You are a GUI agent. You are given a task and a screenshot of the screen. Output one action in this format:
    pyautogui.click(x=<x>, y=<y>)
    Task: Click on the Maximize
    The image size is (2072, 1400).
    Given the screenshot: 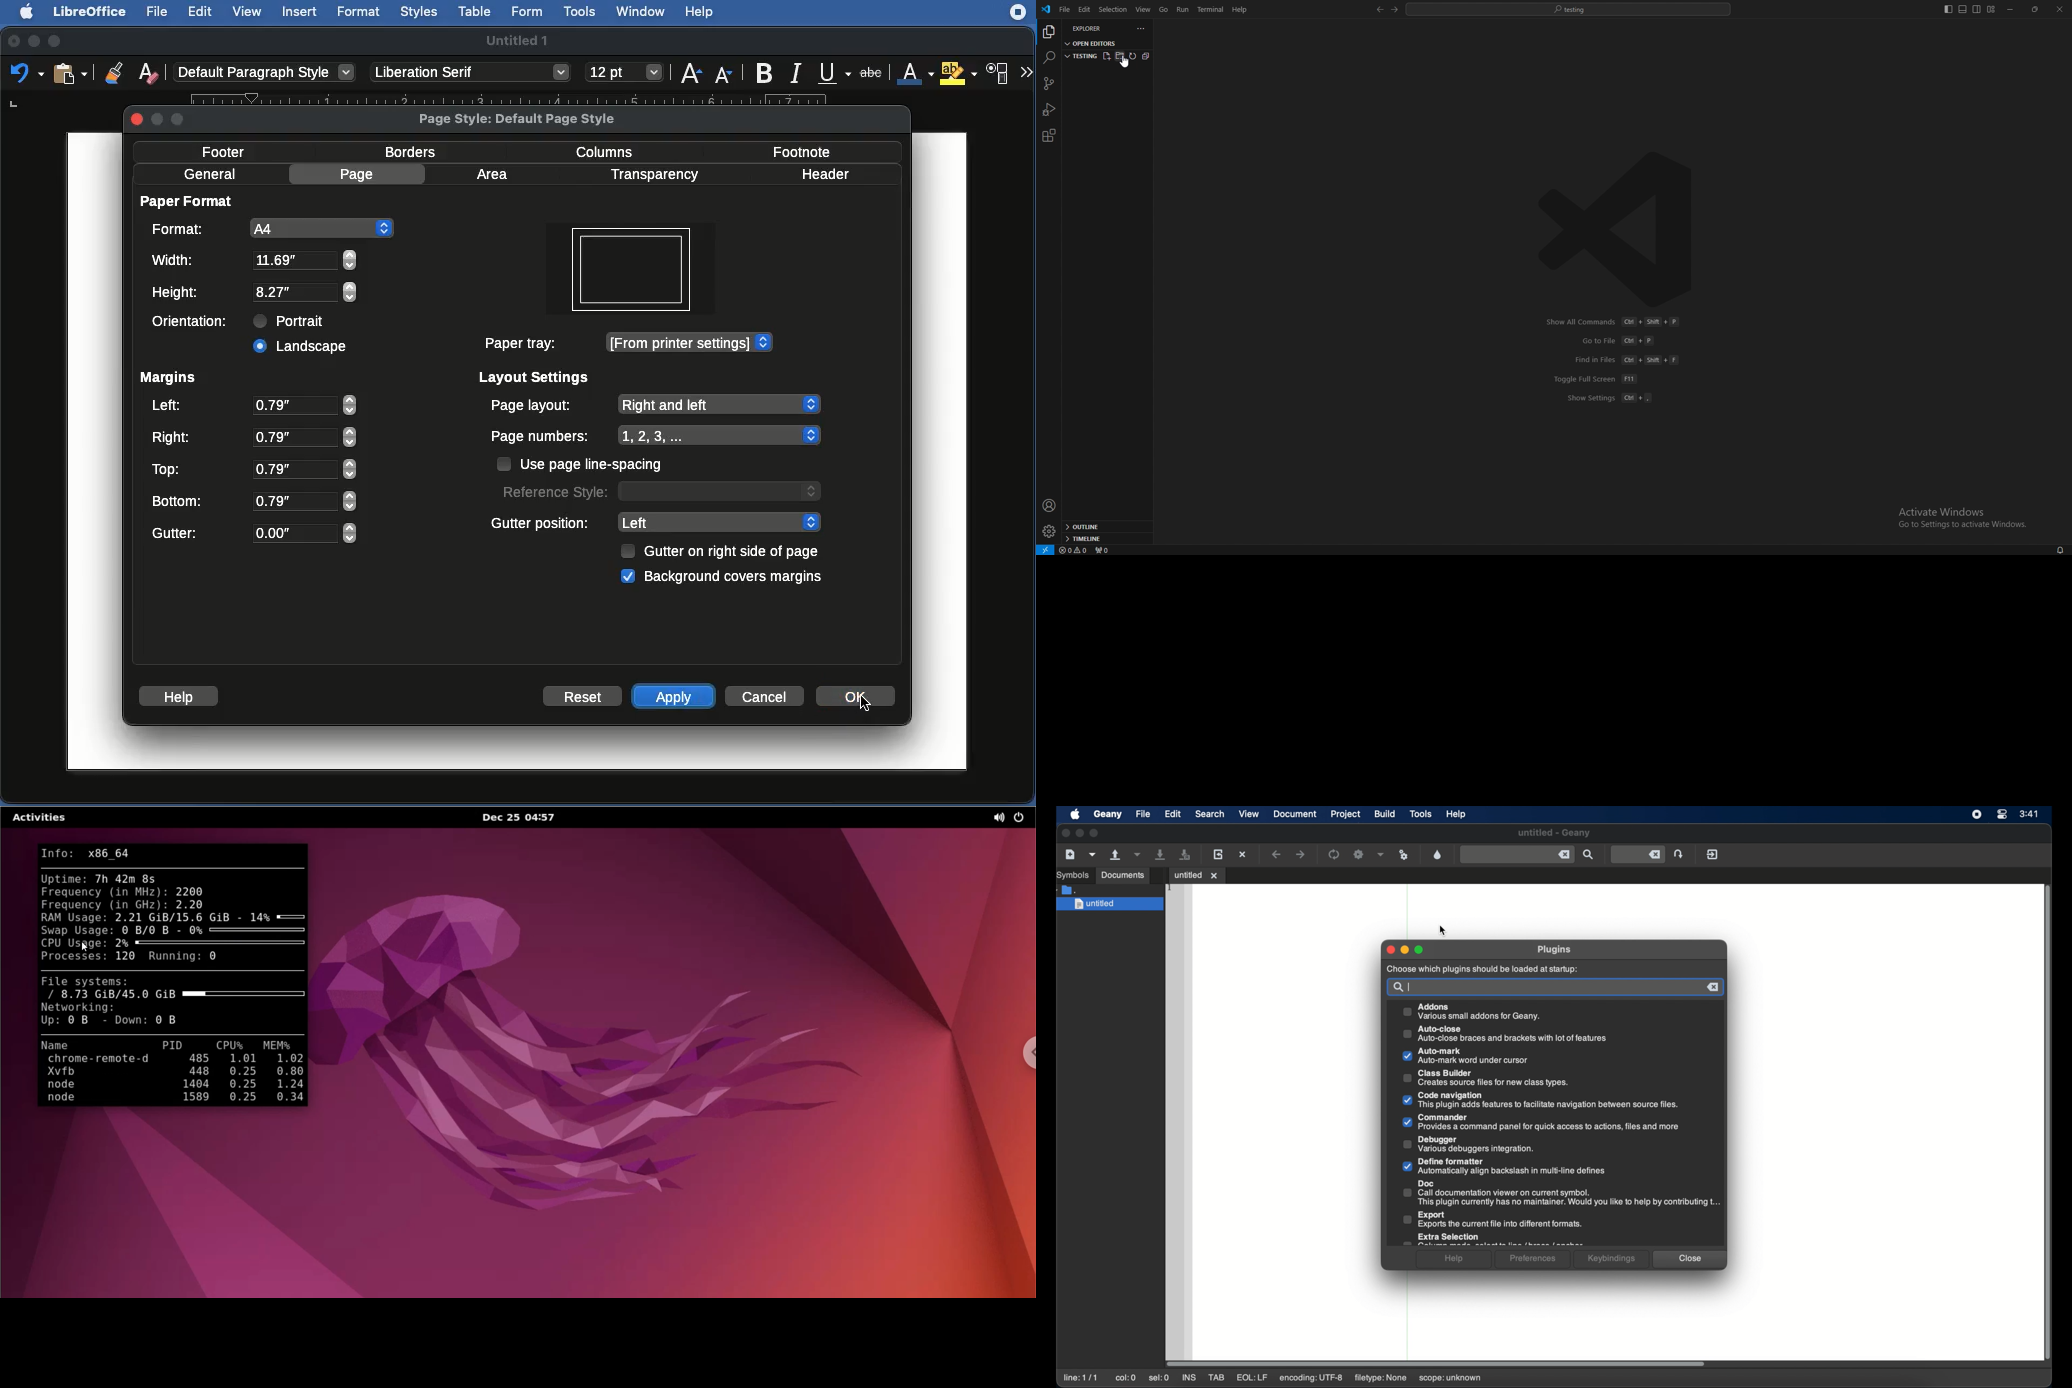 What is the action you would take?
    pyautogui.click(x=57, y=40)
    